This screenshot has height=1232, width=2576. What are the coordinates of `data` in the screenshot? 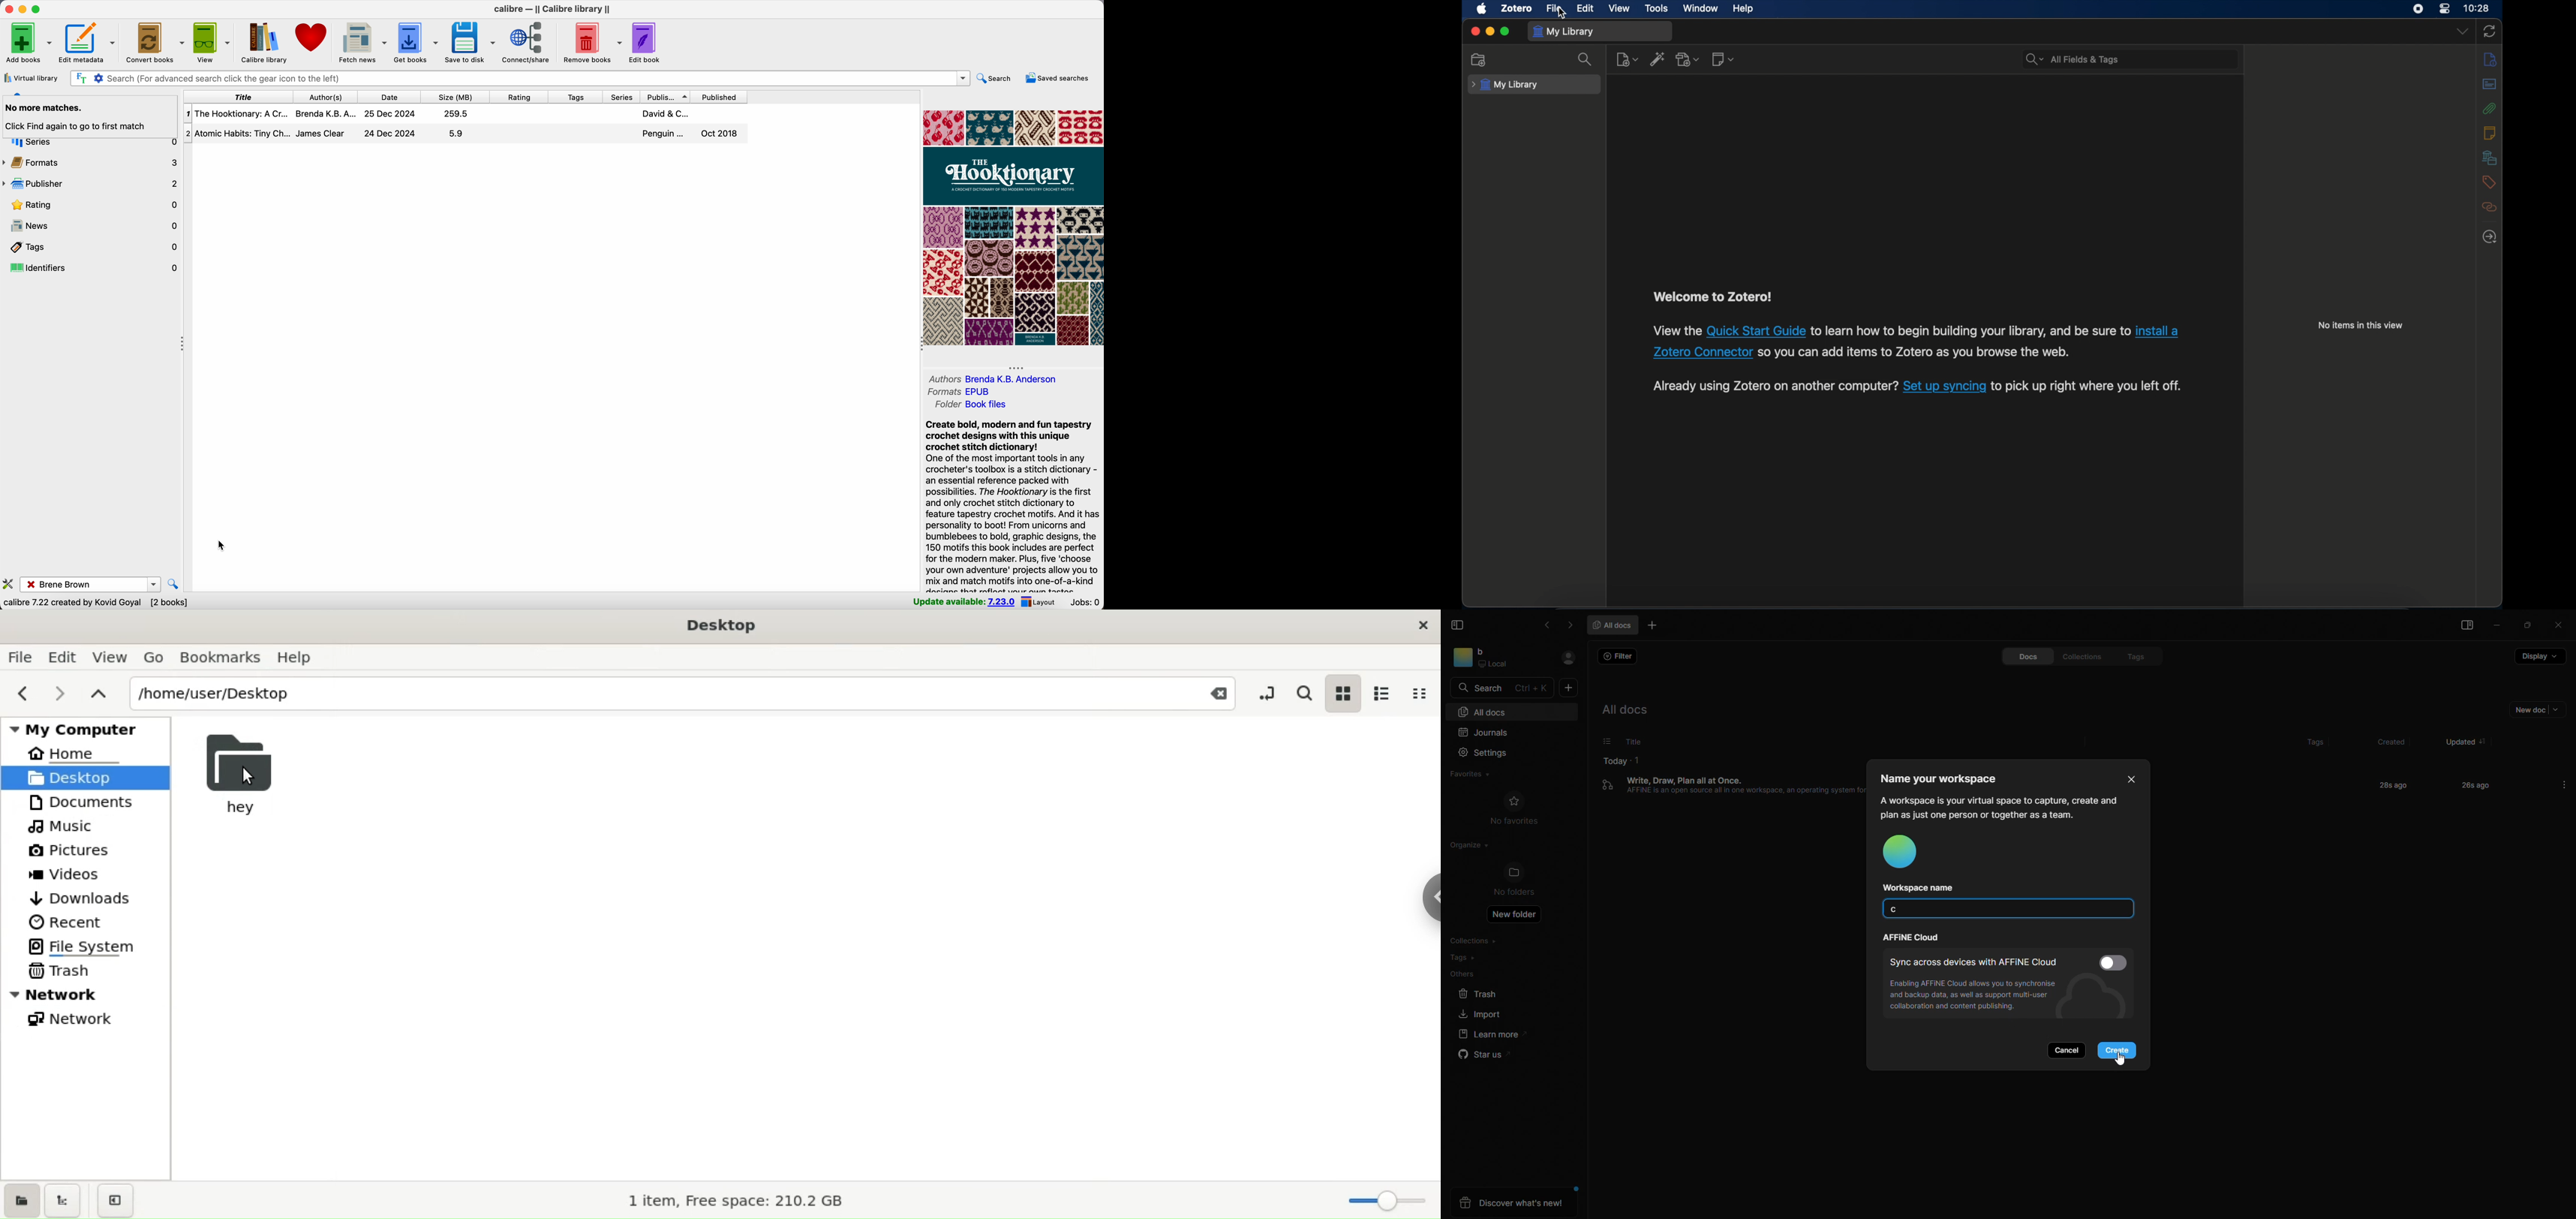 It's located at (99, 604).